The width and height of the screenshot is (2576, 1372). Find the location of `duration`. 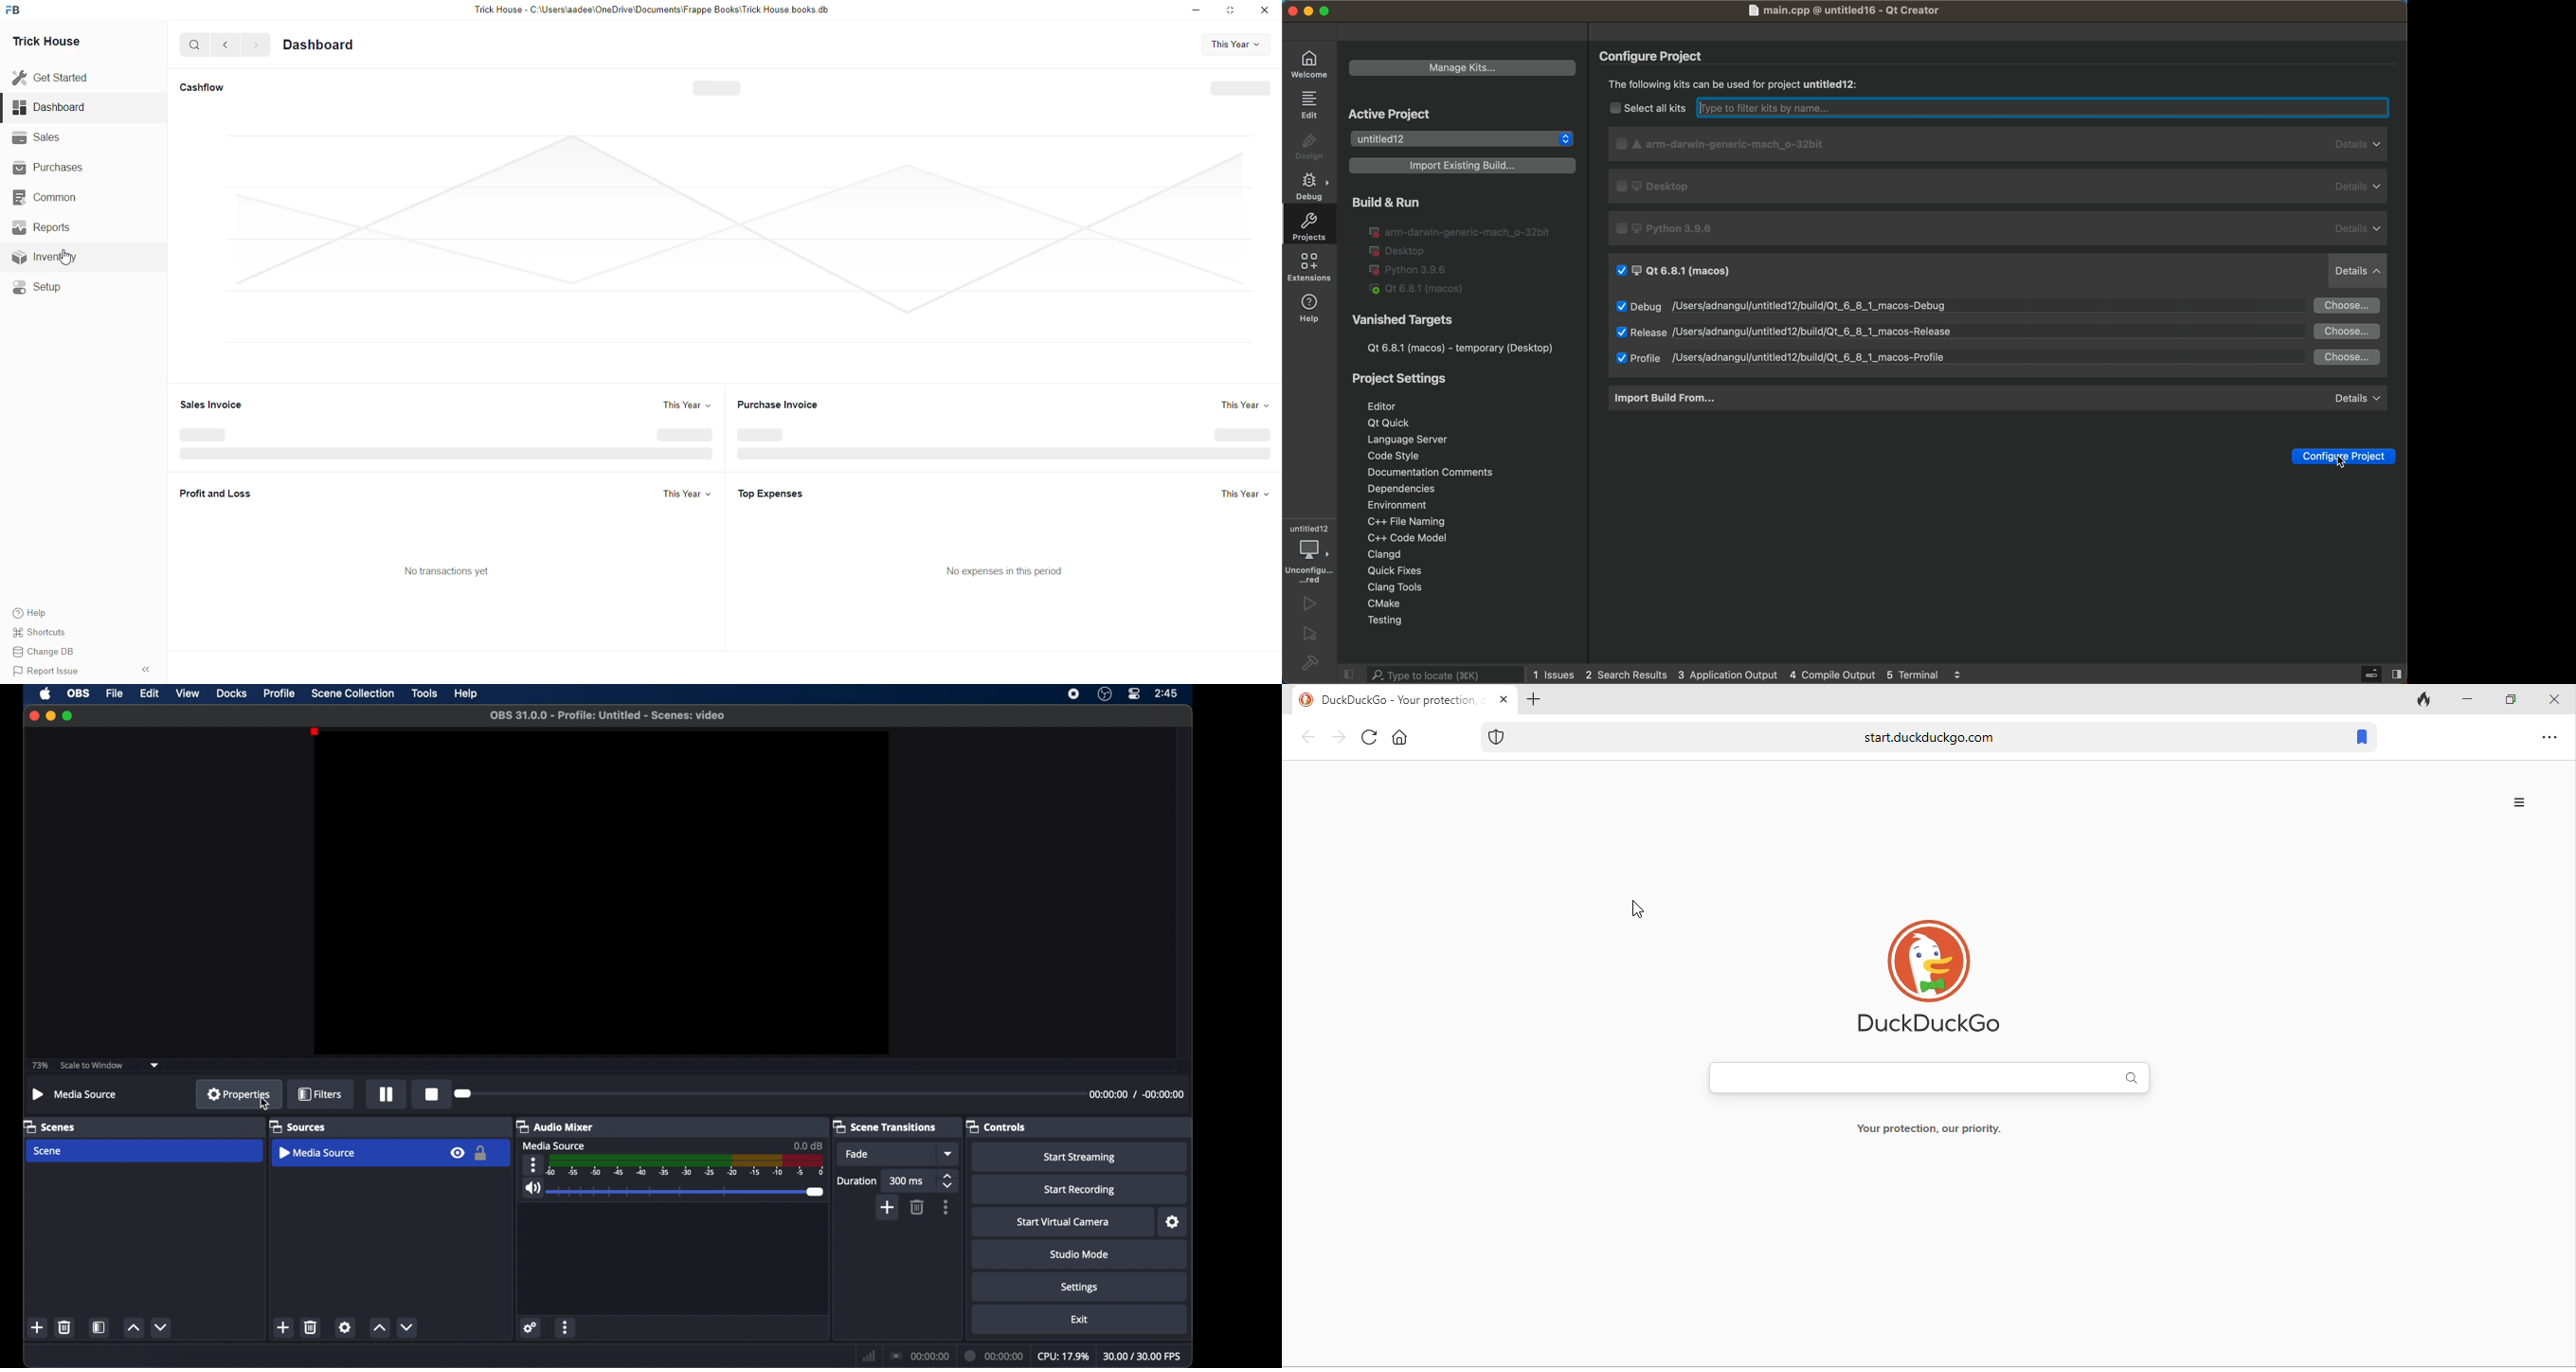

duration is located at coordinates (1137, 1094).